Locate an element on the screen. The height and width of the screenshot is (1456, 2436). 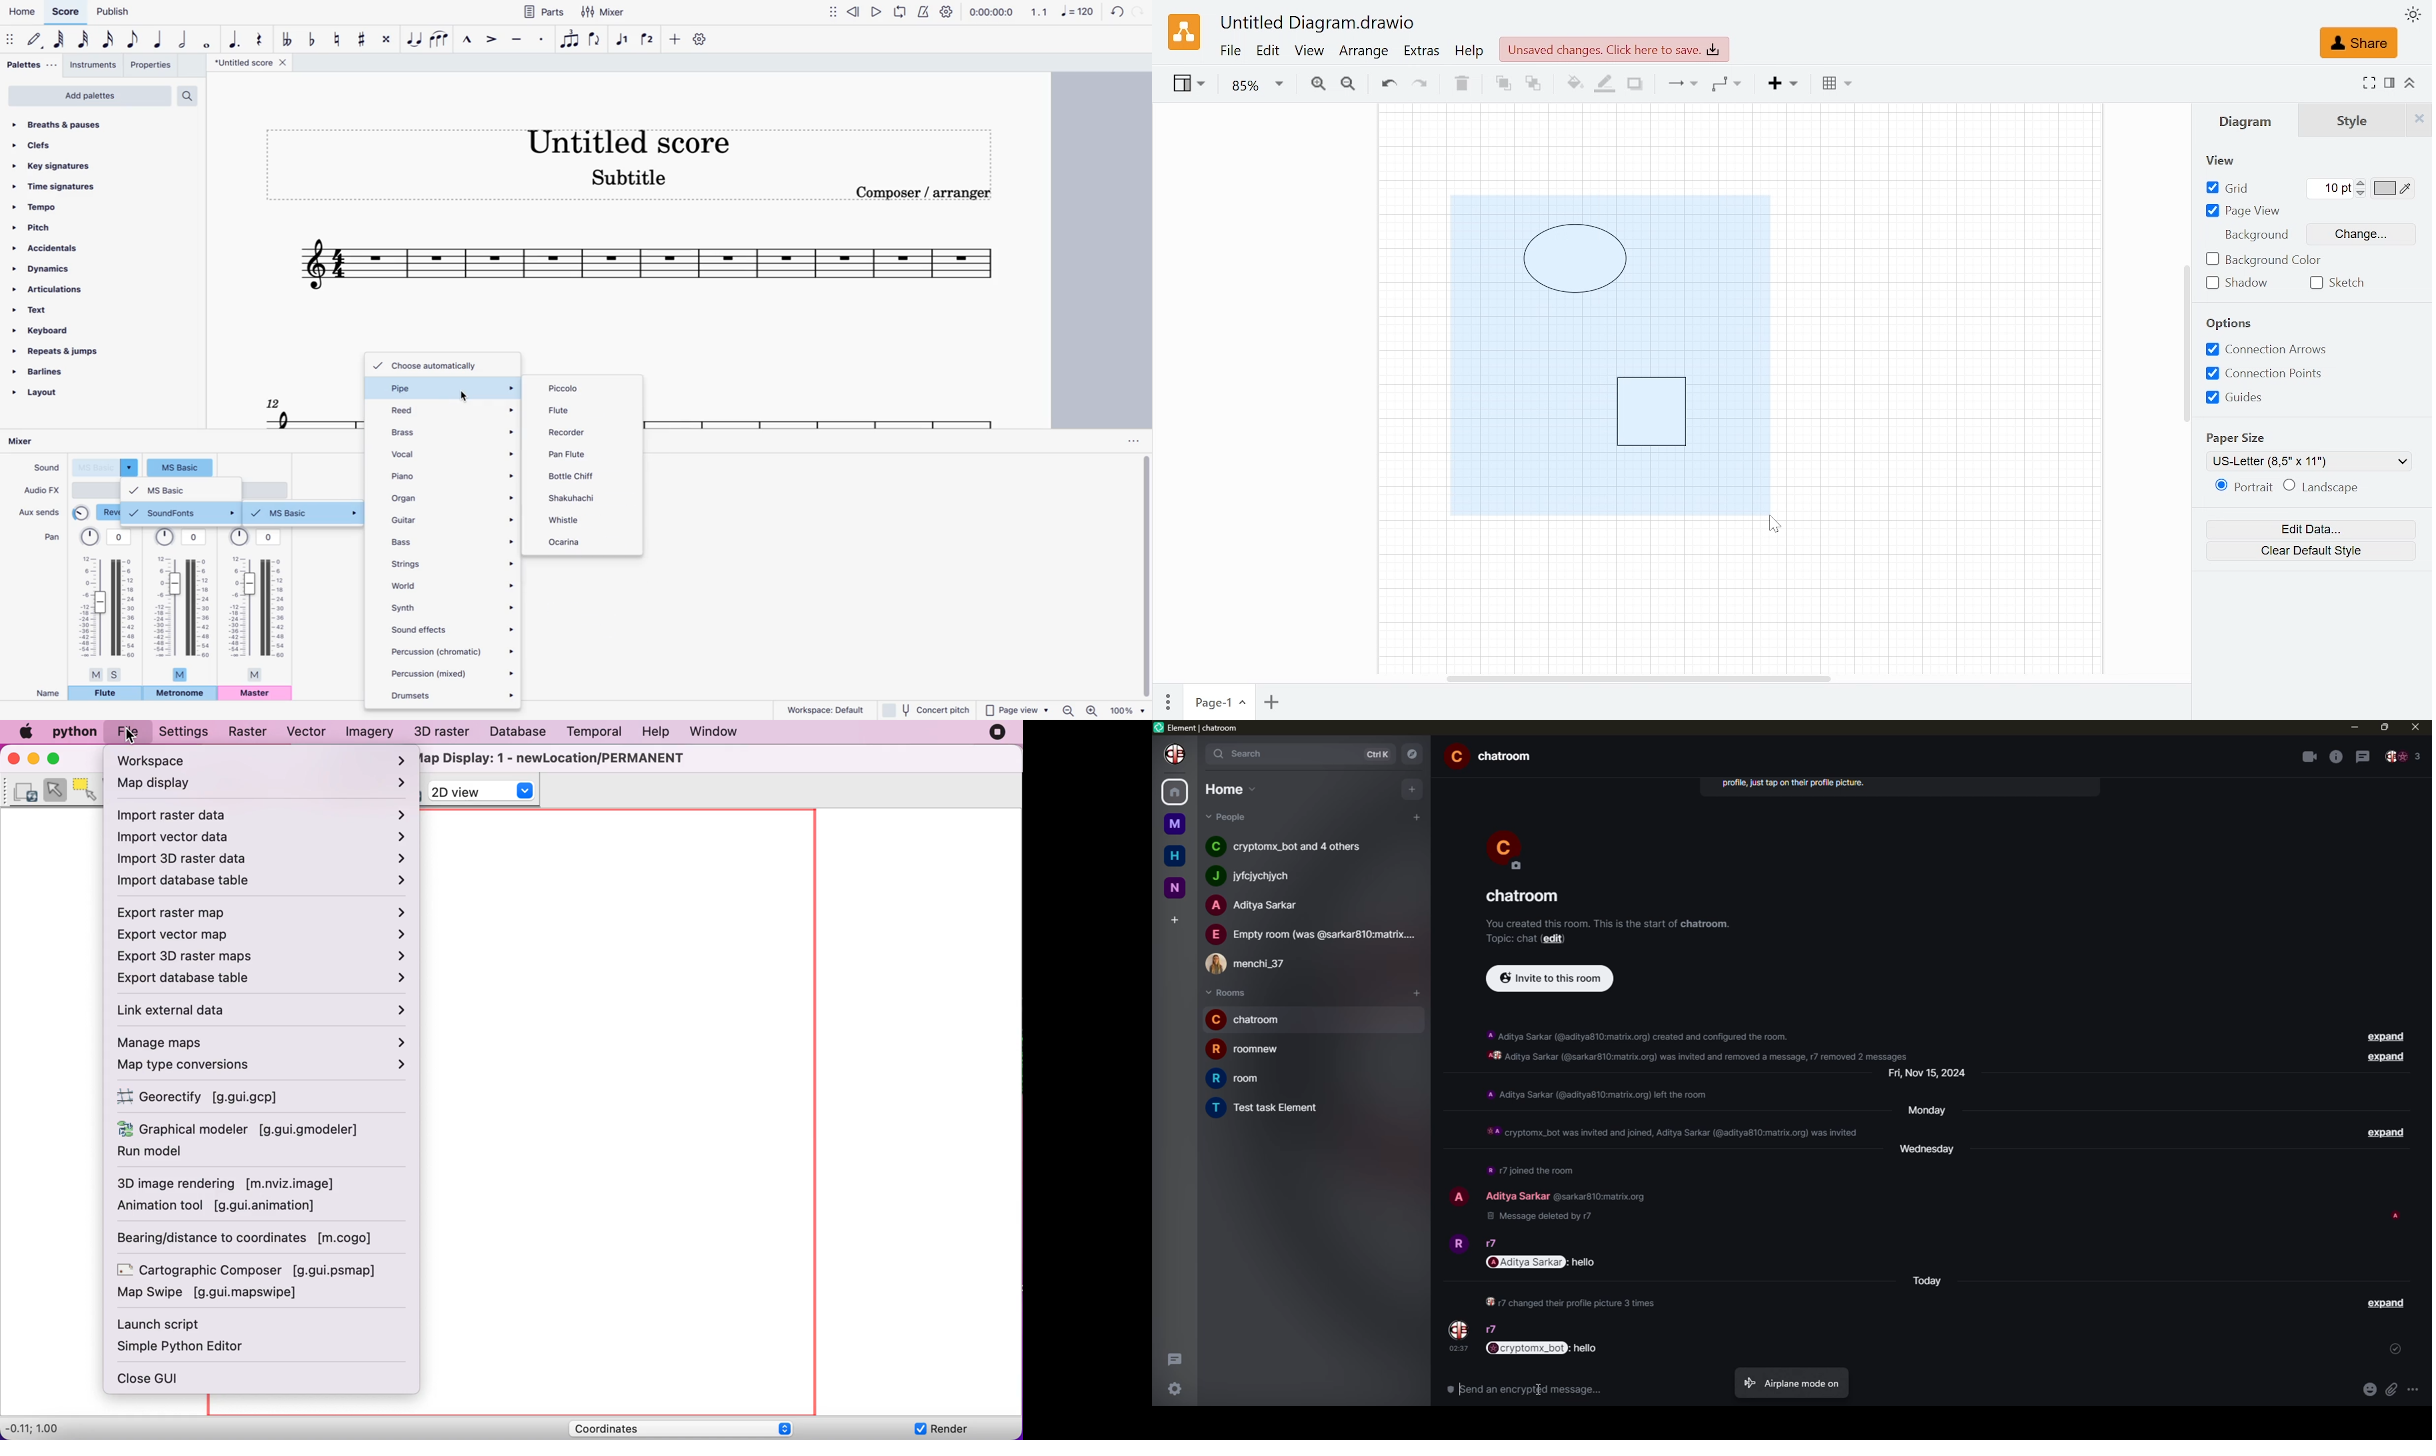
msbasic  is located at coordinates (181, 490).